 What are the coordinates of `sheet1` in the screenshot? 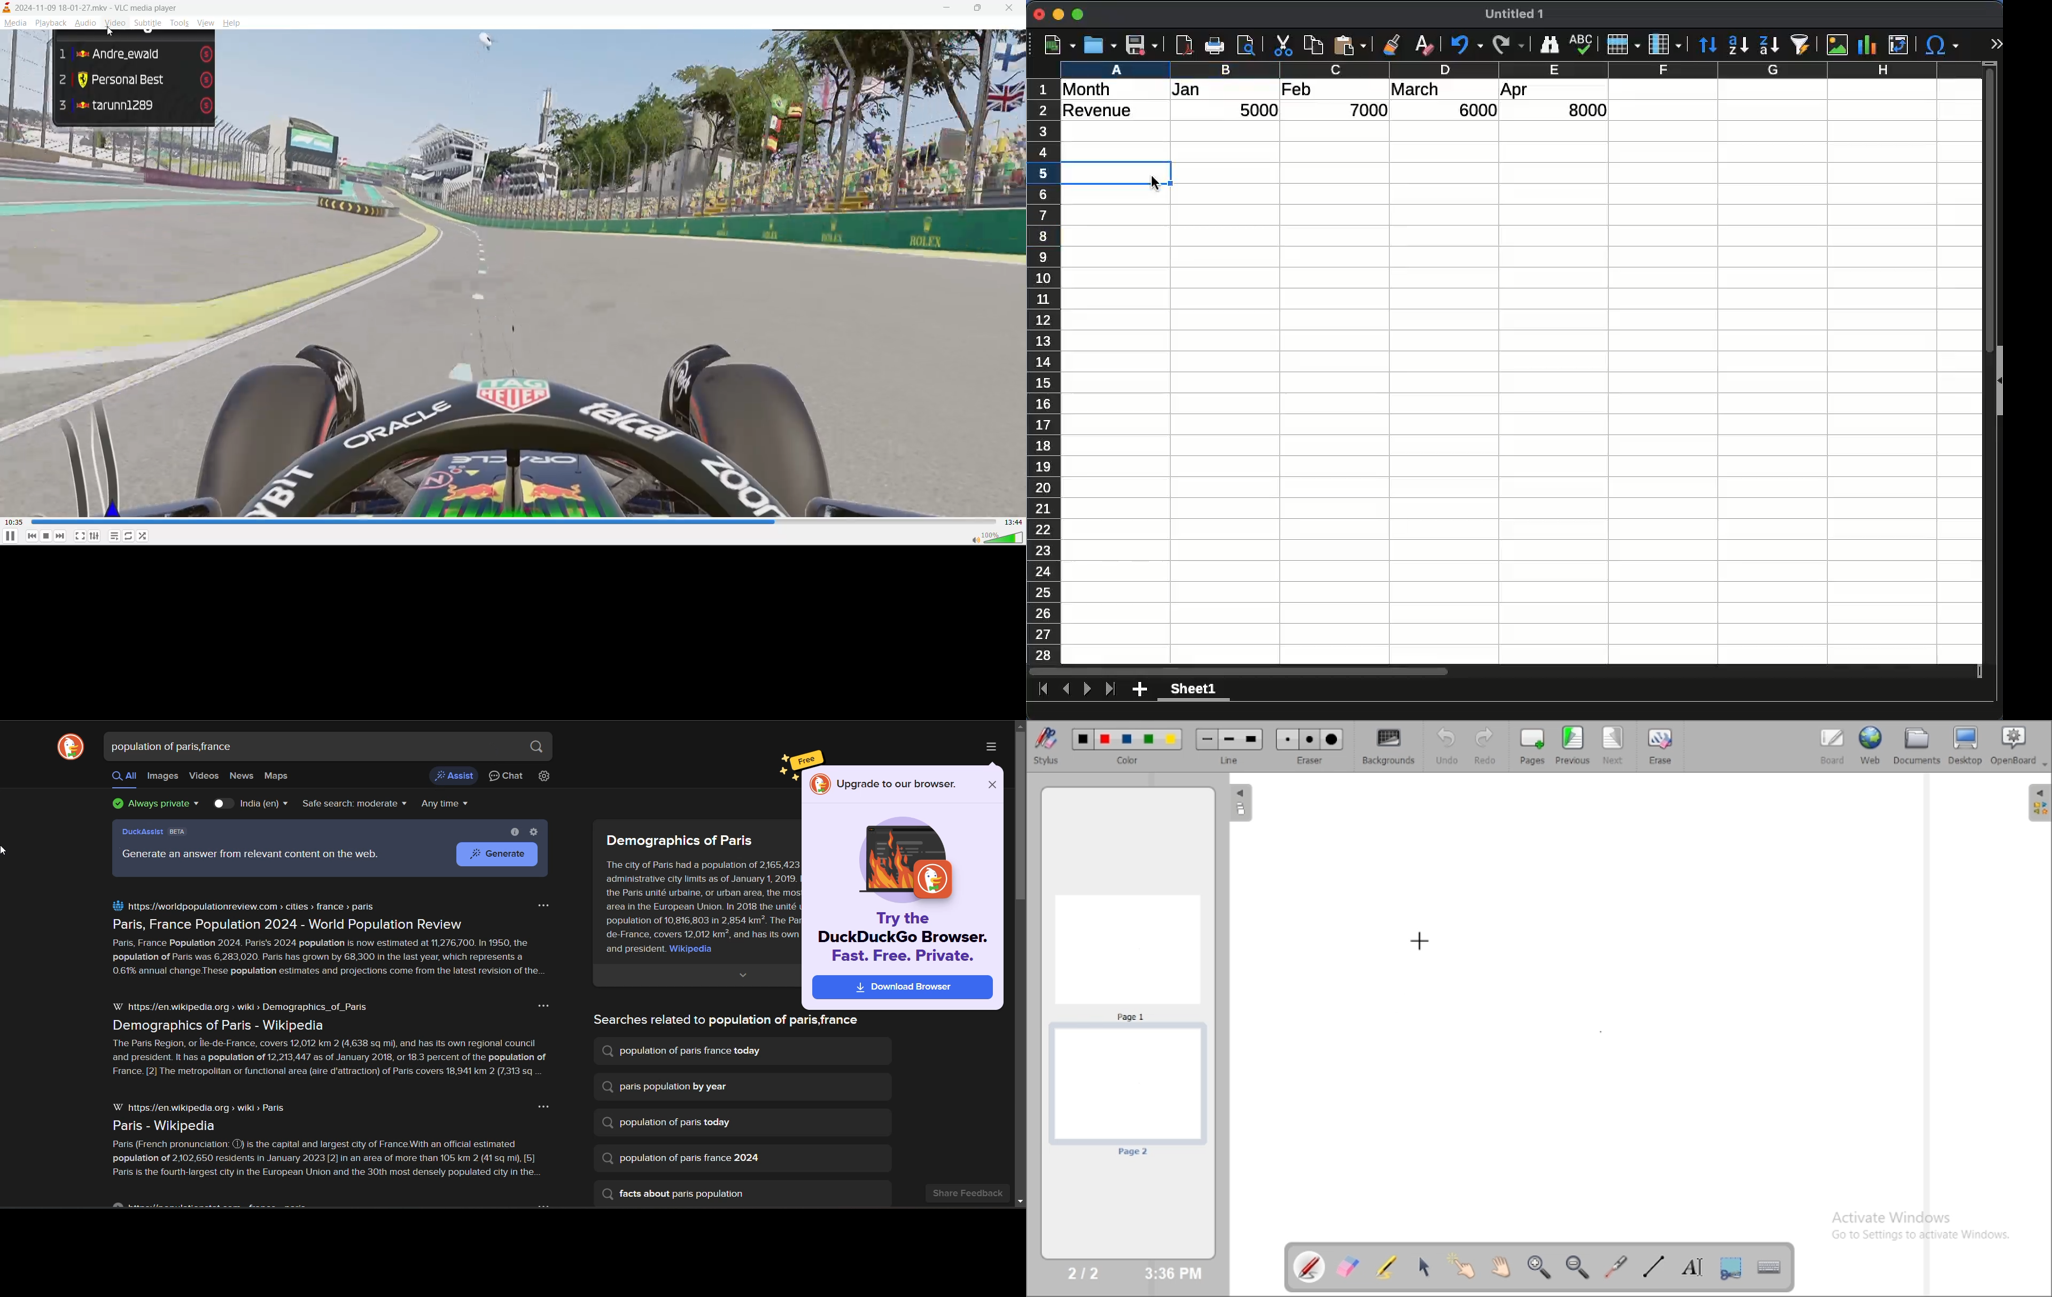 It's located at (1194, 690).